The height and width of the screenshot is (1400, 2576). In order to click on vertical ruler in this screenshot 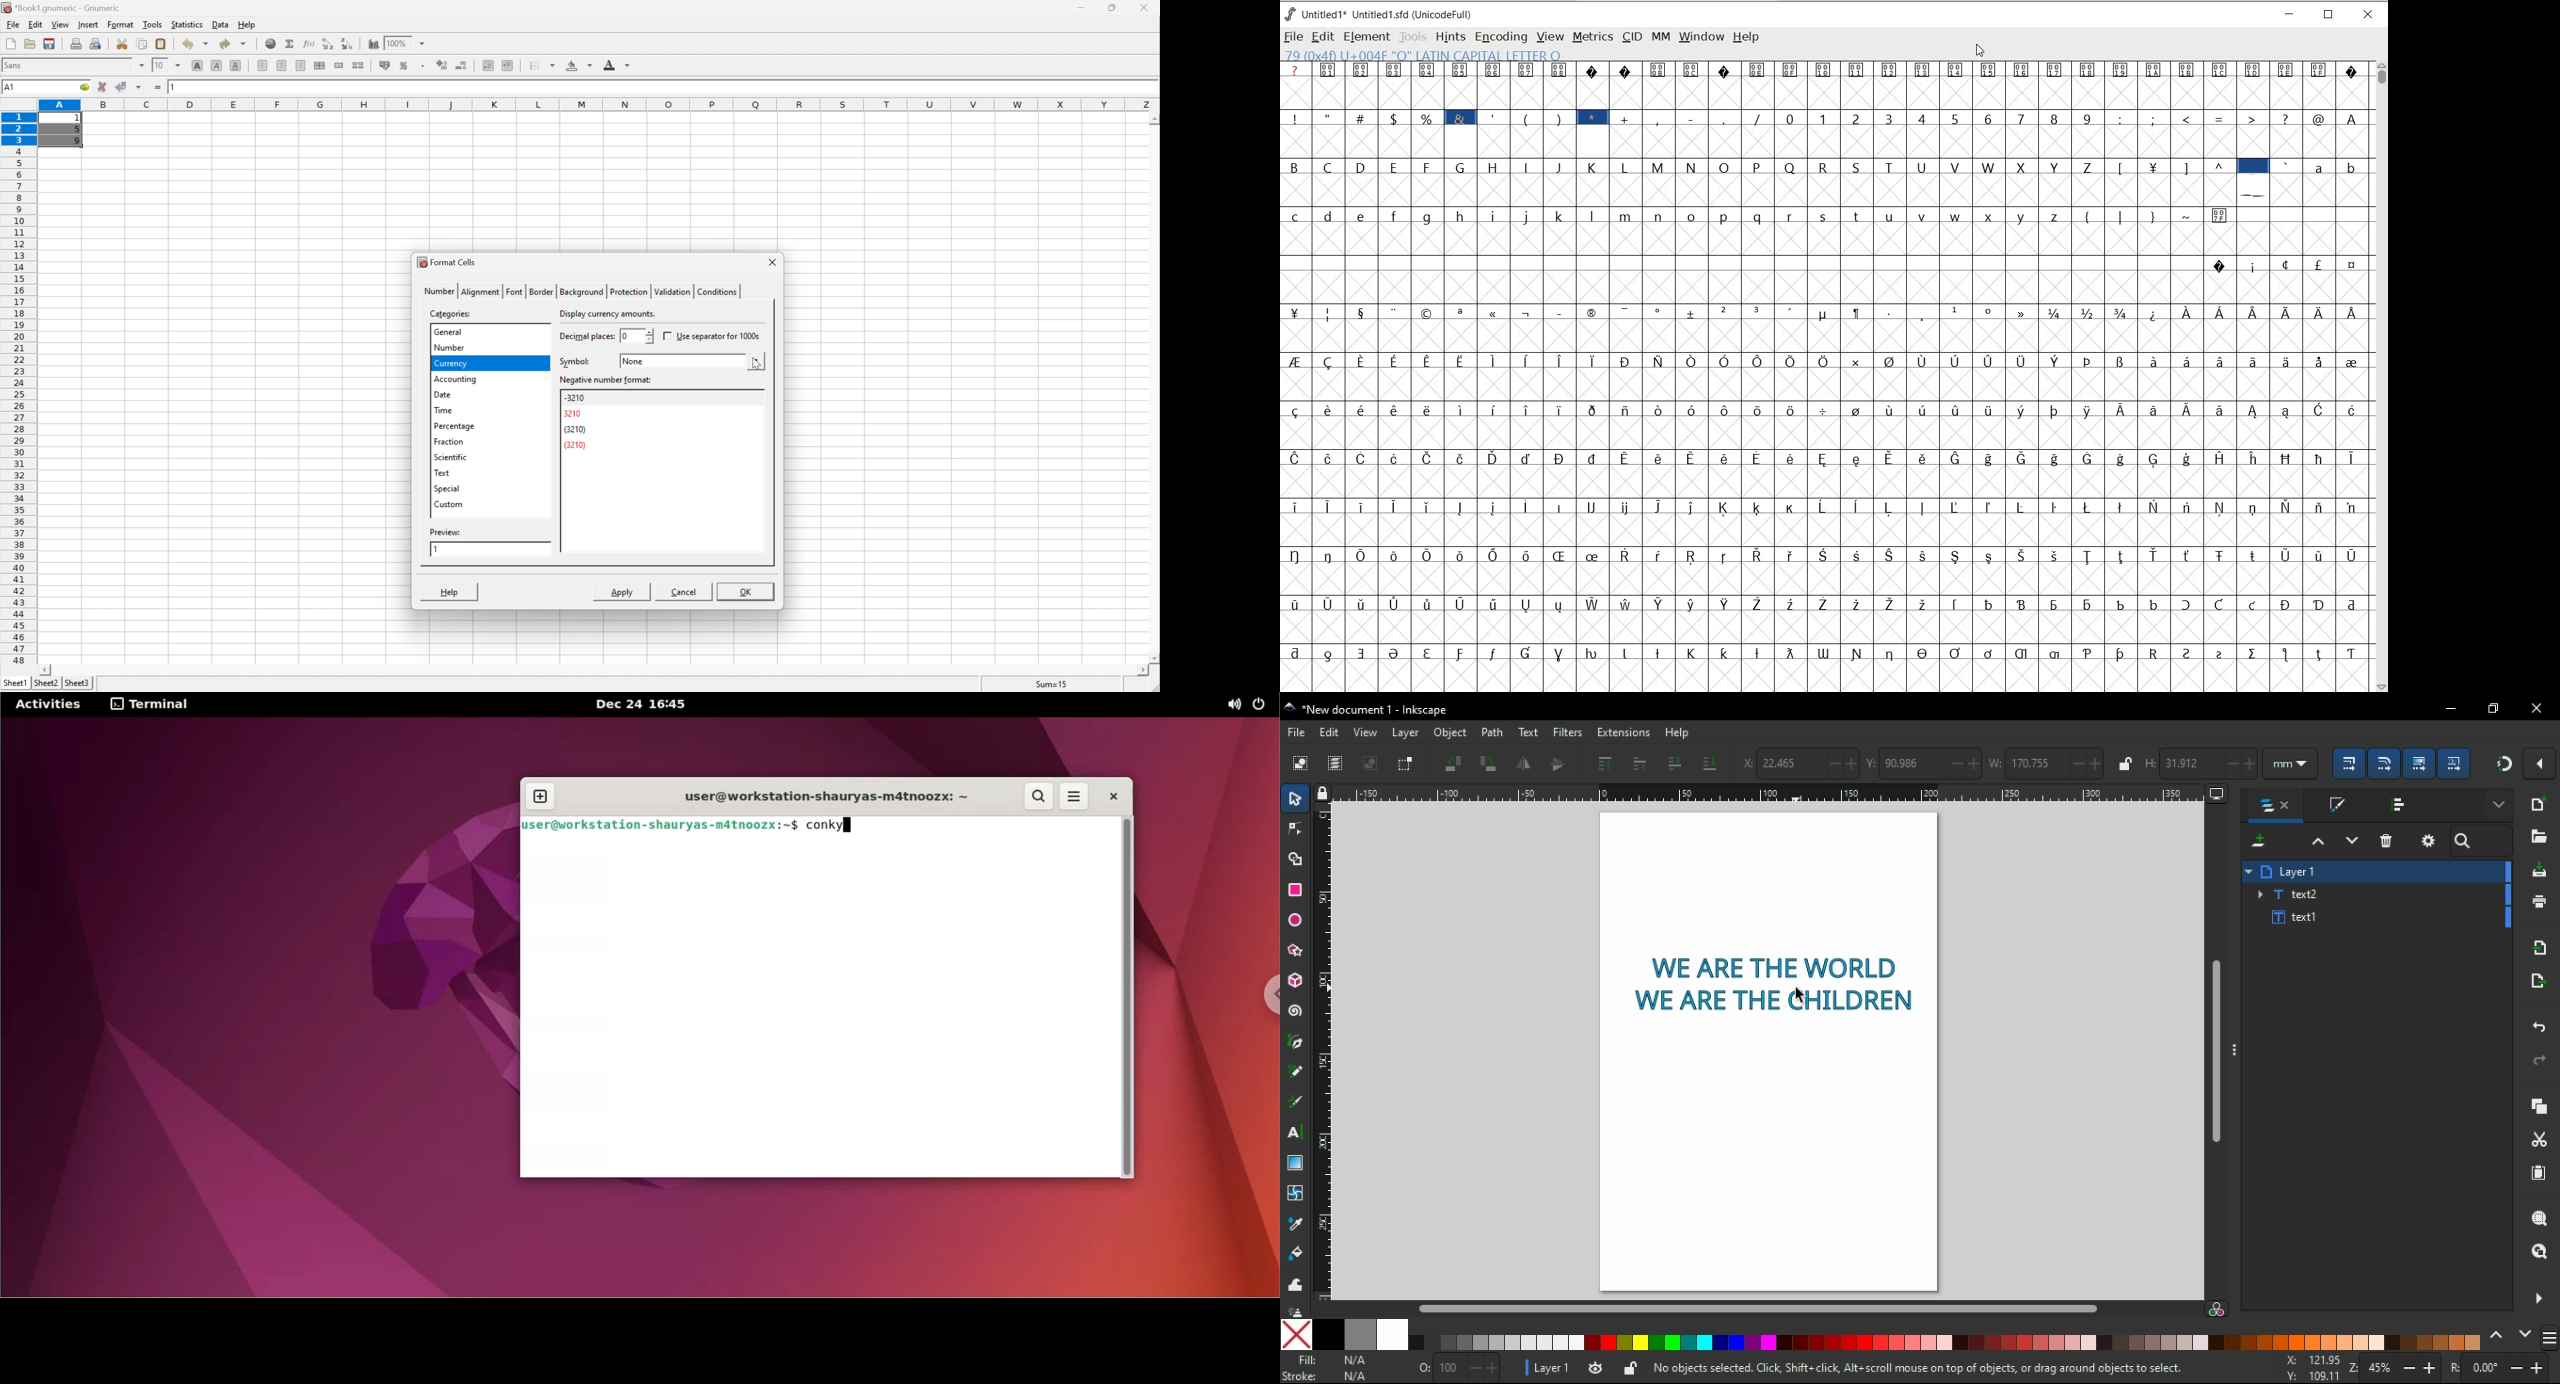, I will do `click(1330, 1055)`.